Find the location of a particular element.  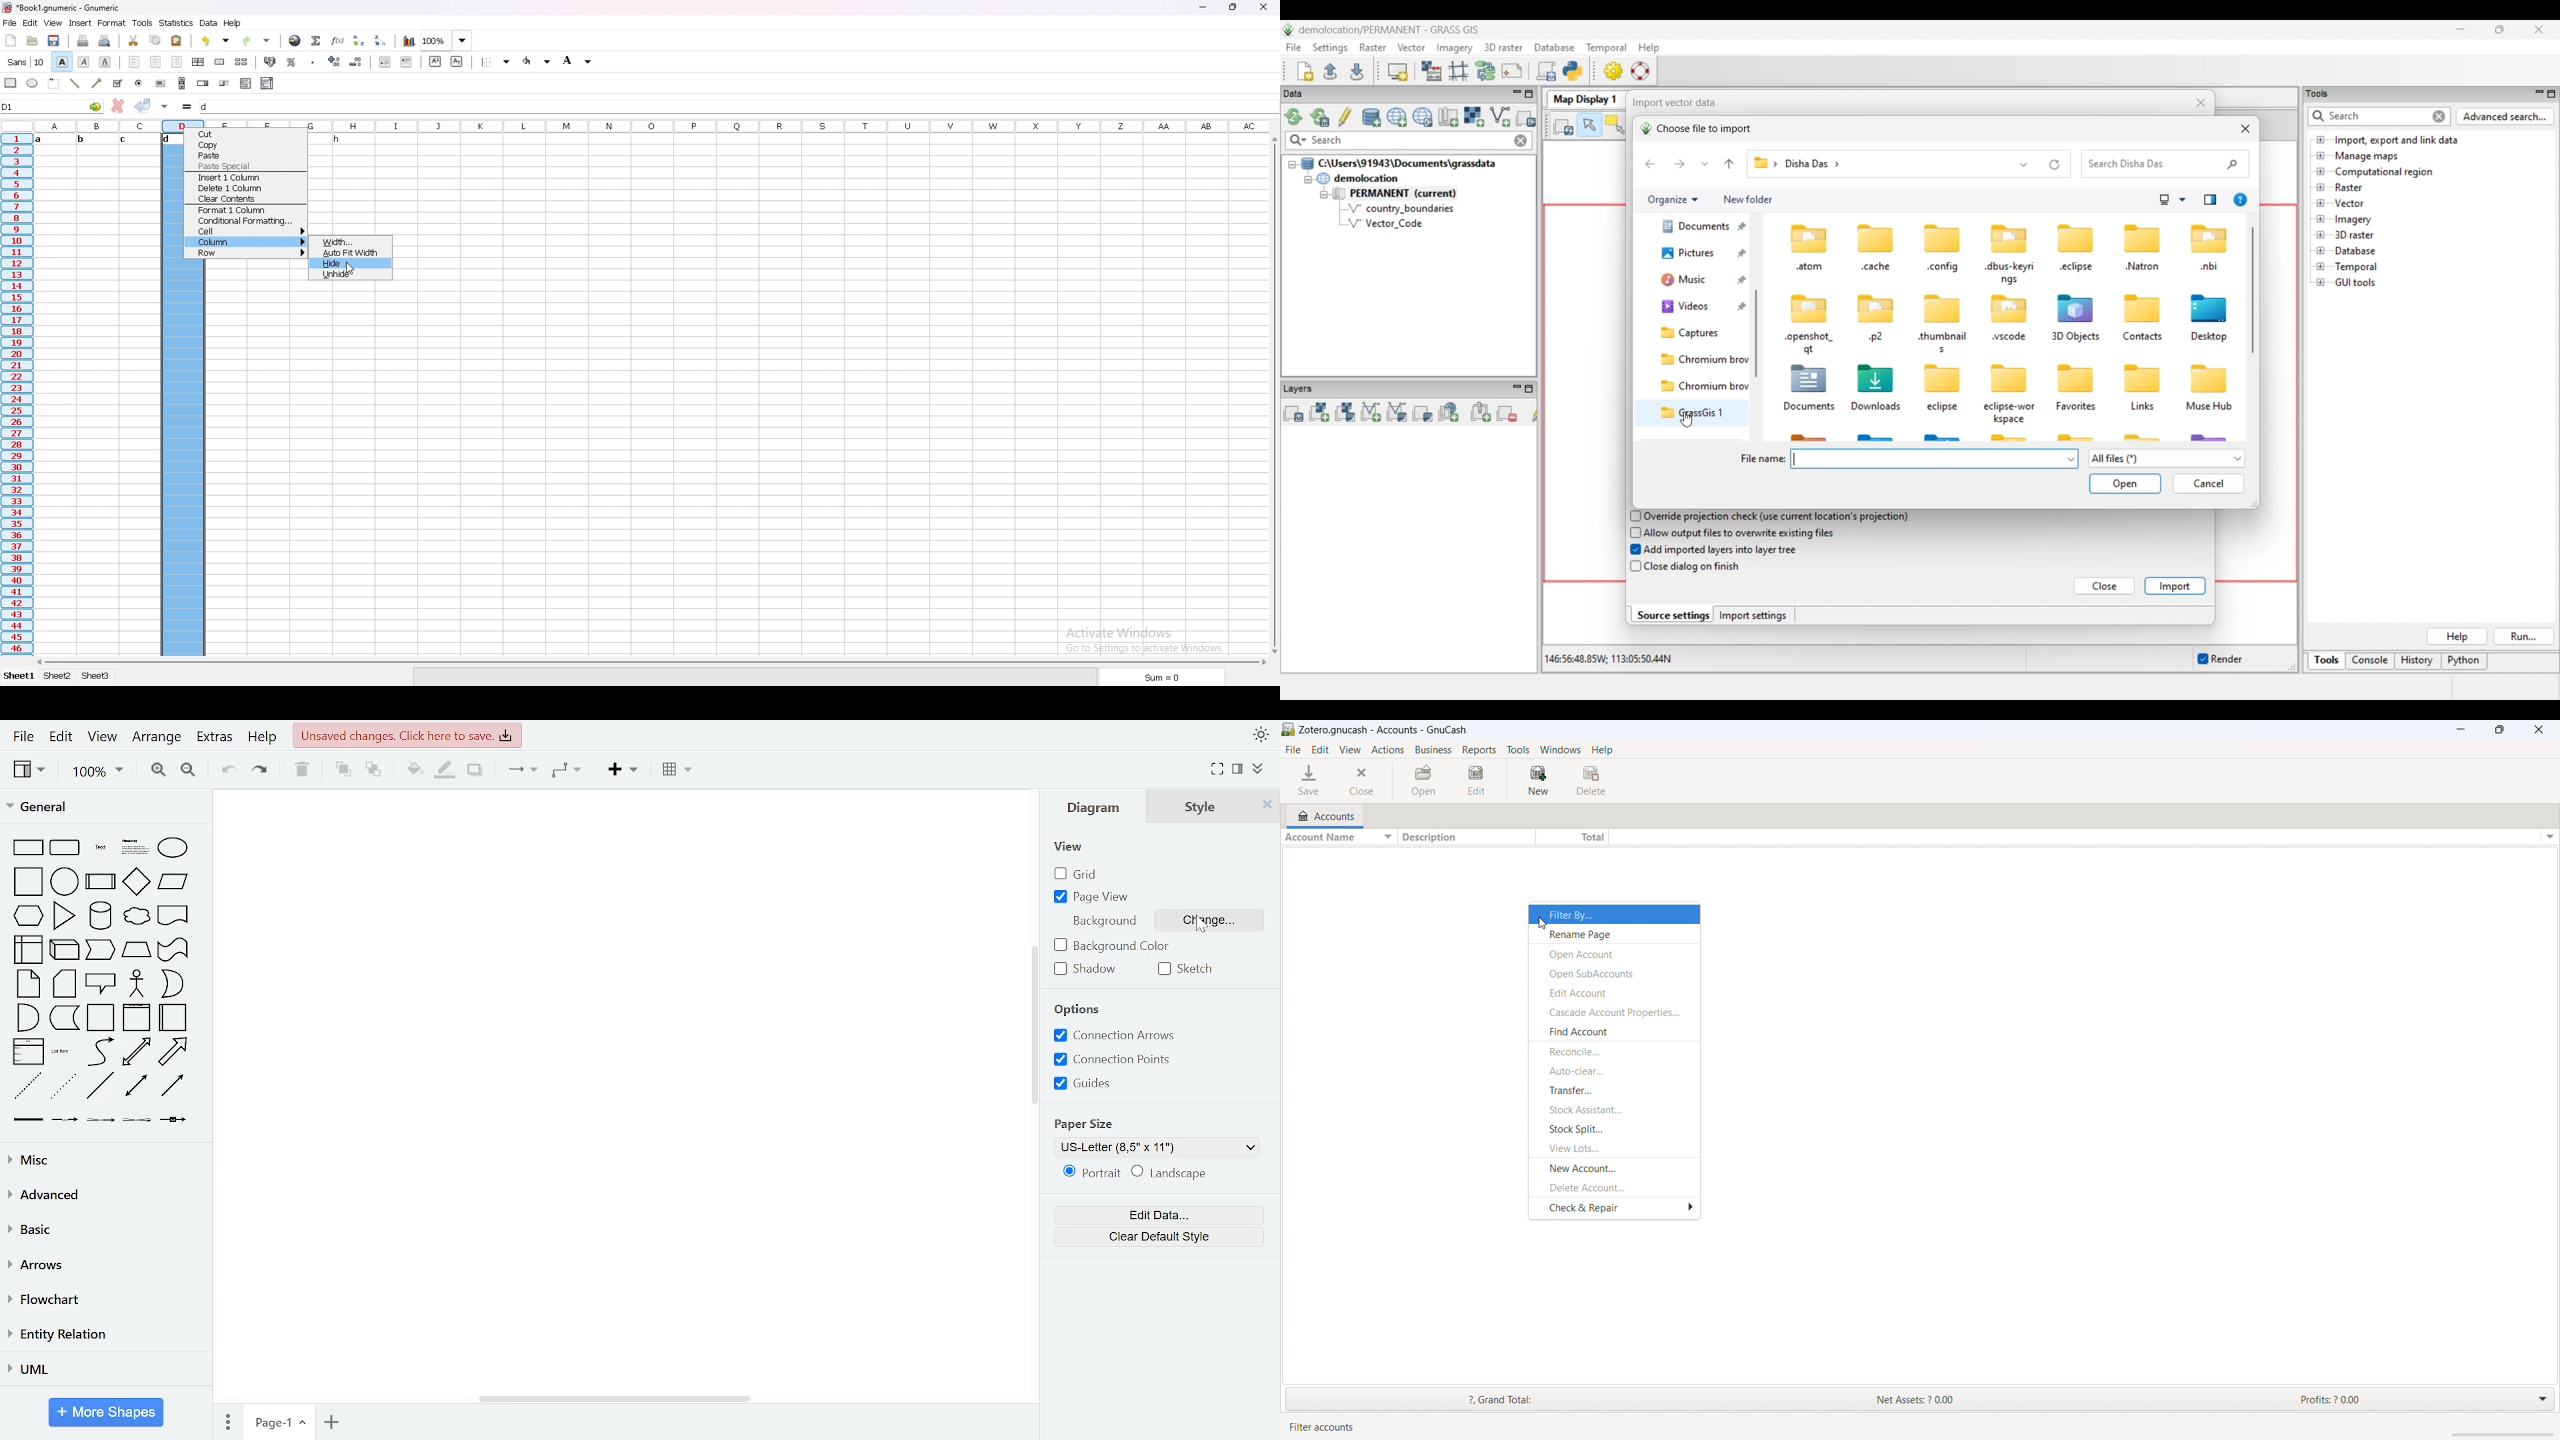

reconcile is located at coordinates (1613, 1051).